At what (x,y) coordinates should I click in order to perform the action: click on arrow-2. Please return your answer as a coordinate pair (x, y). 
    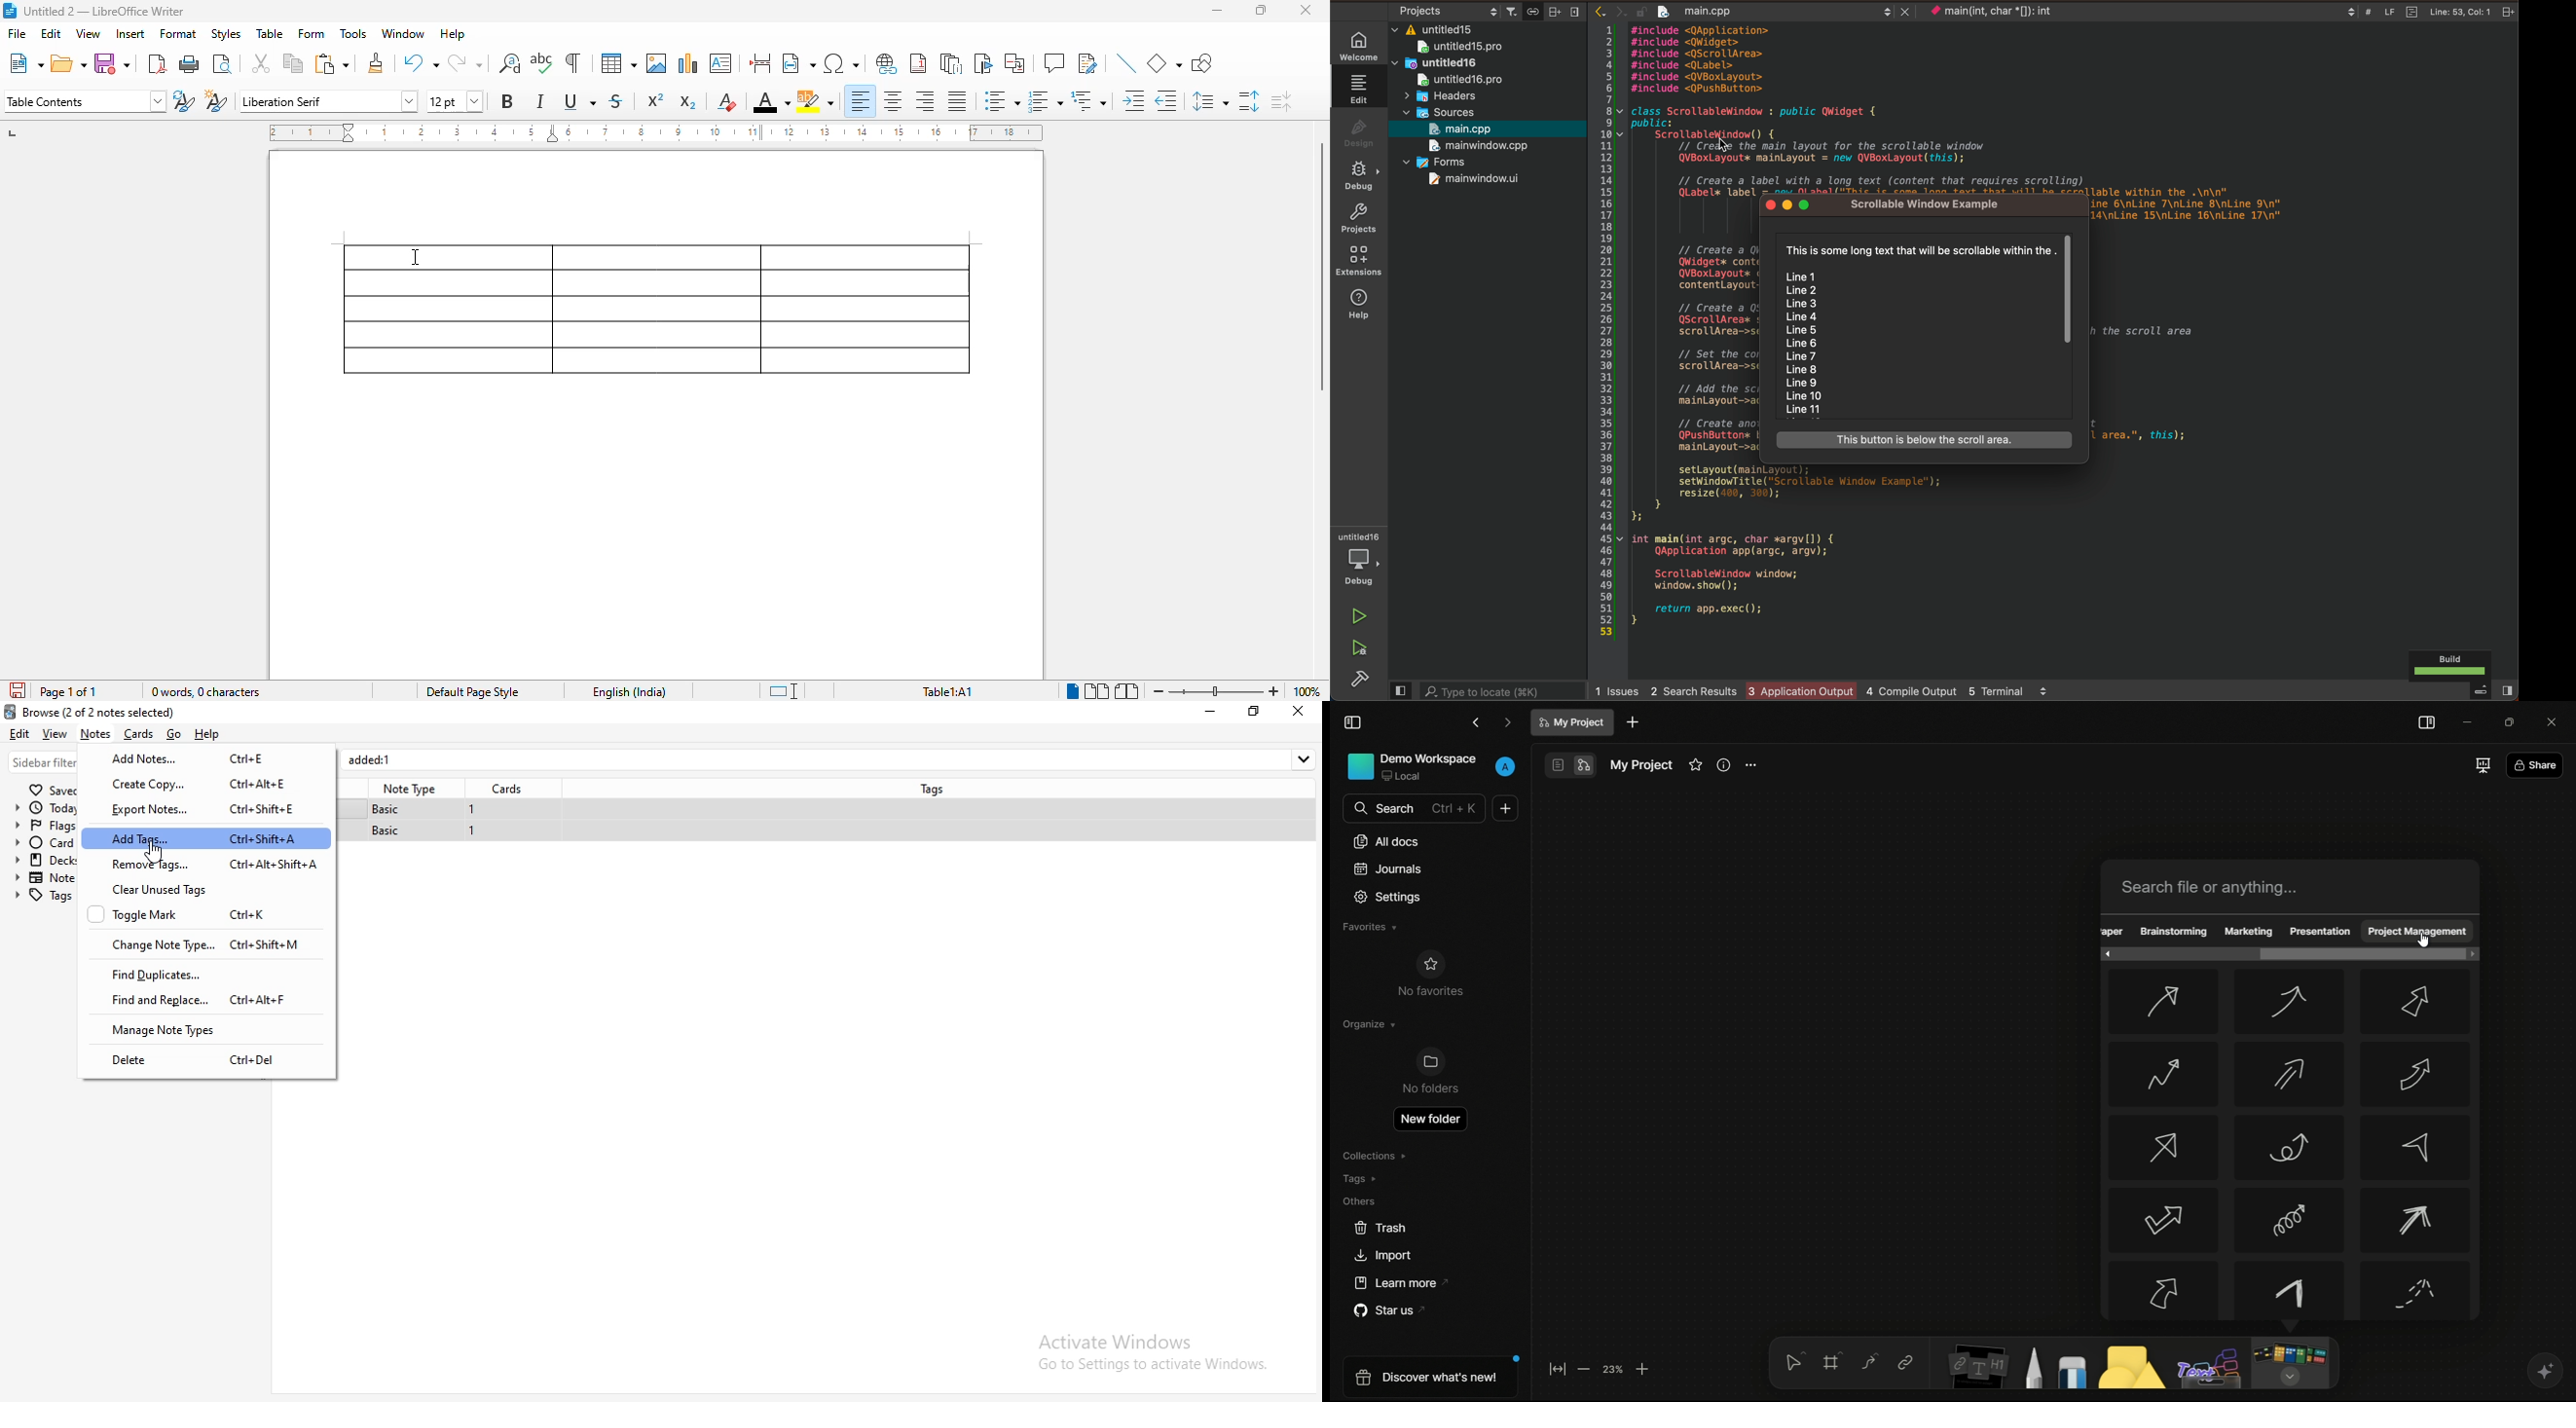
    Looking at the image, I should click on (2288, 1003).